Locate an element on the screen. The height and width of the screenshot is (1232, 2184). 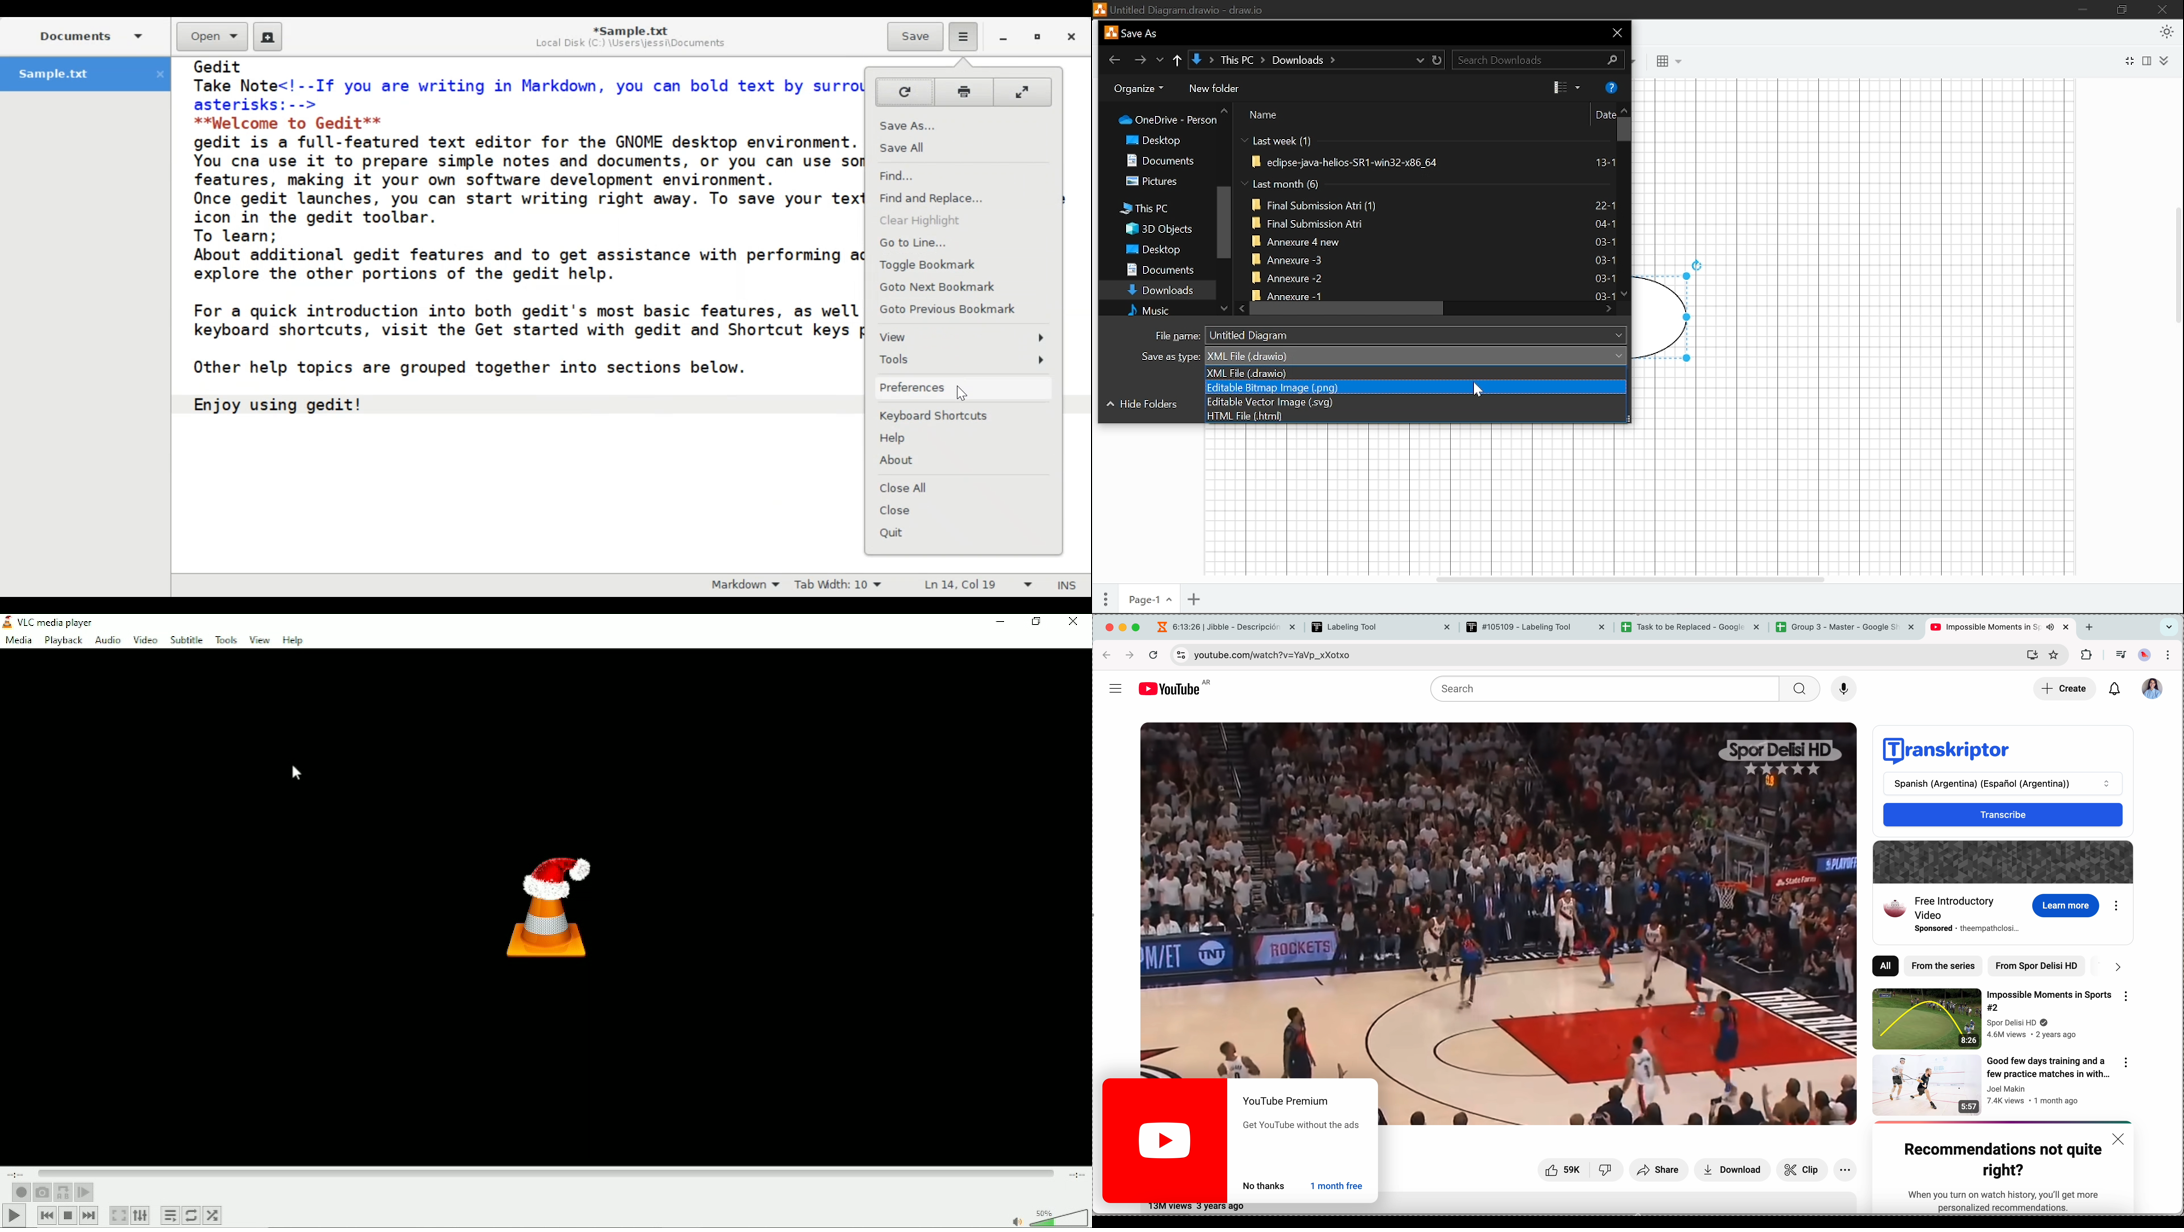
Desktop is located at coordinates (1154, 250).